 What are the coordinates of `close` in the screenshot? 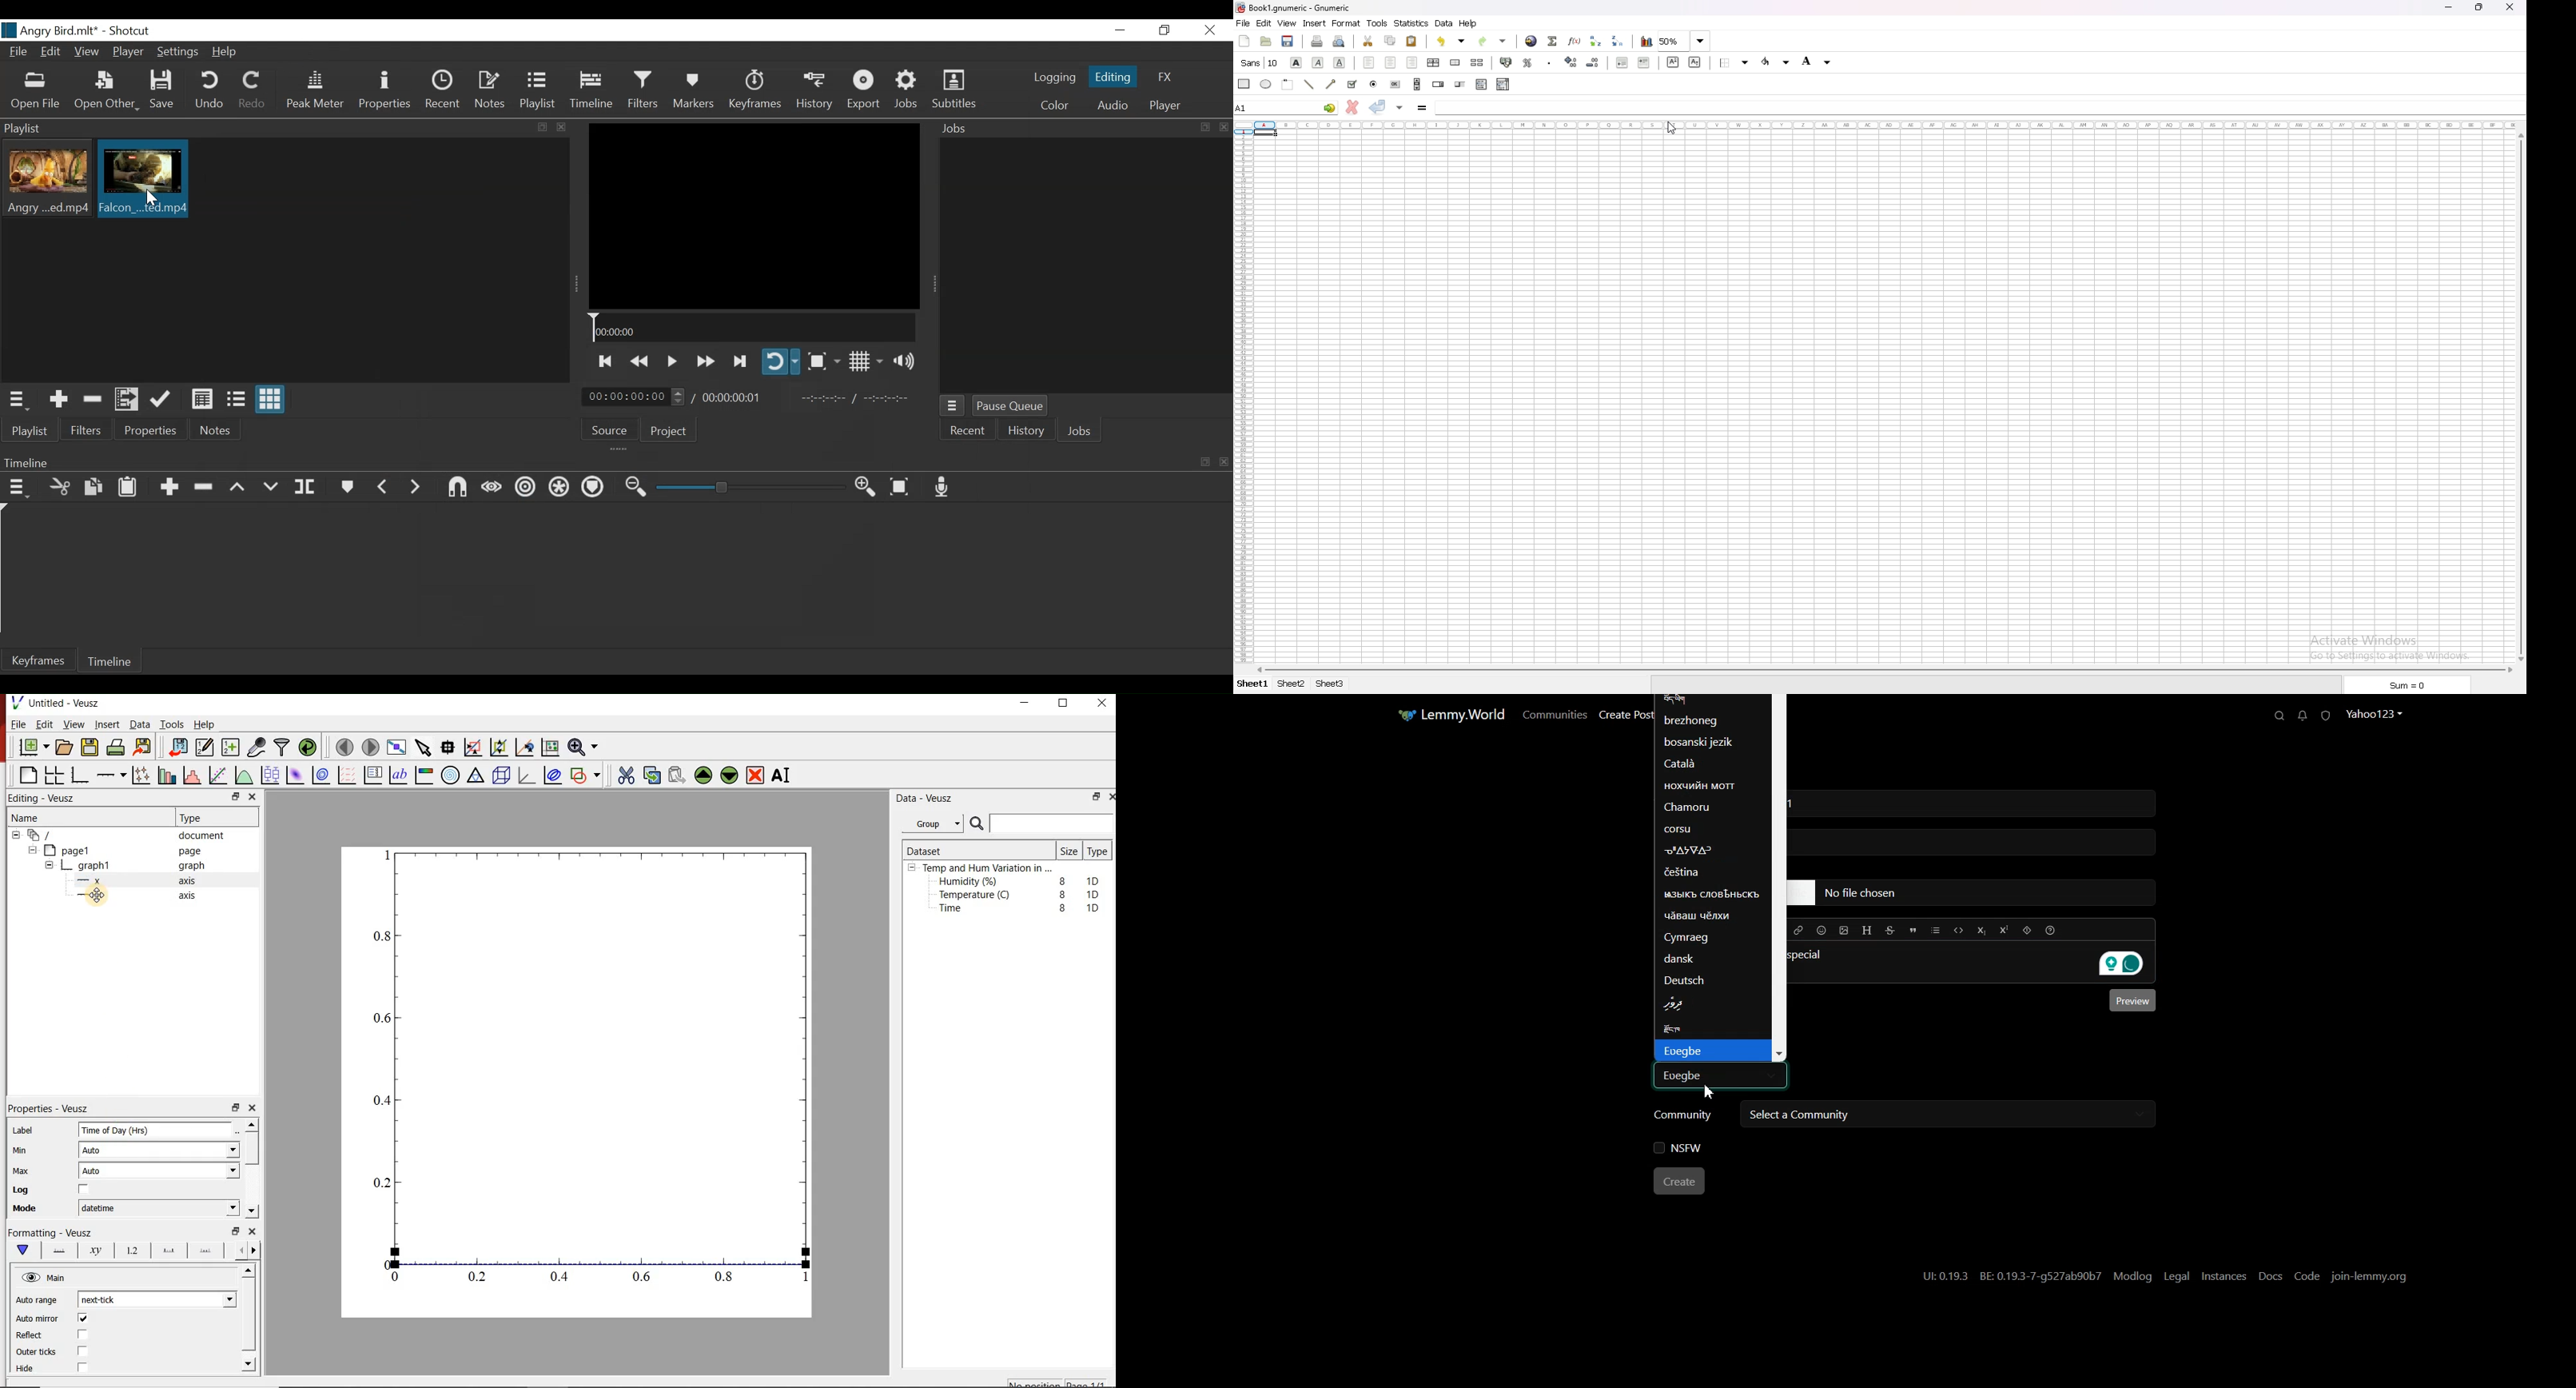 It's located at (1103, 703).